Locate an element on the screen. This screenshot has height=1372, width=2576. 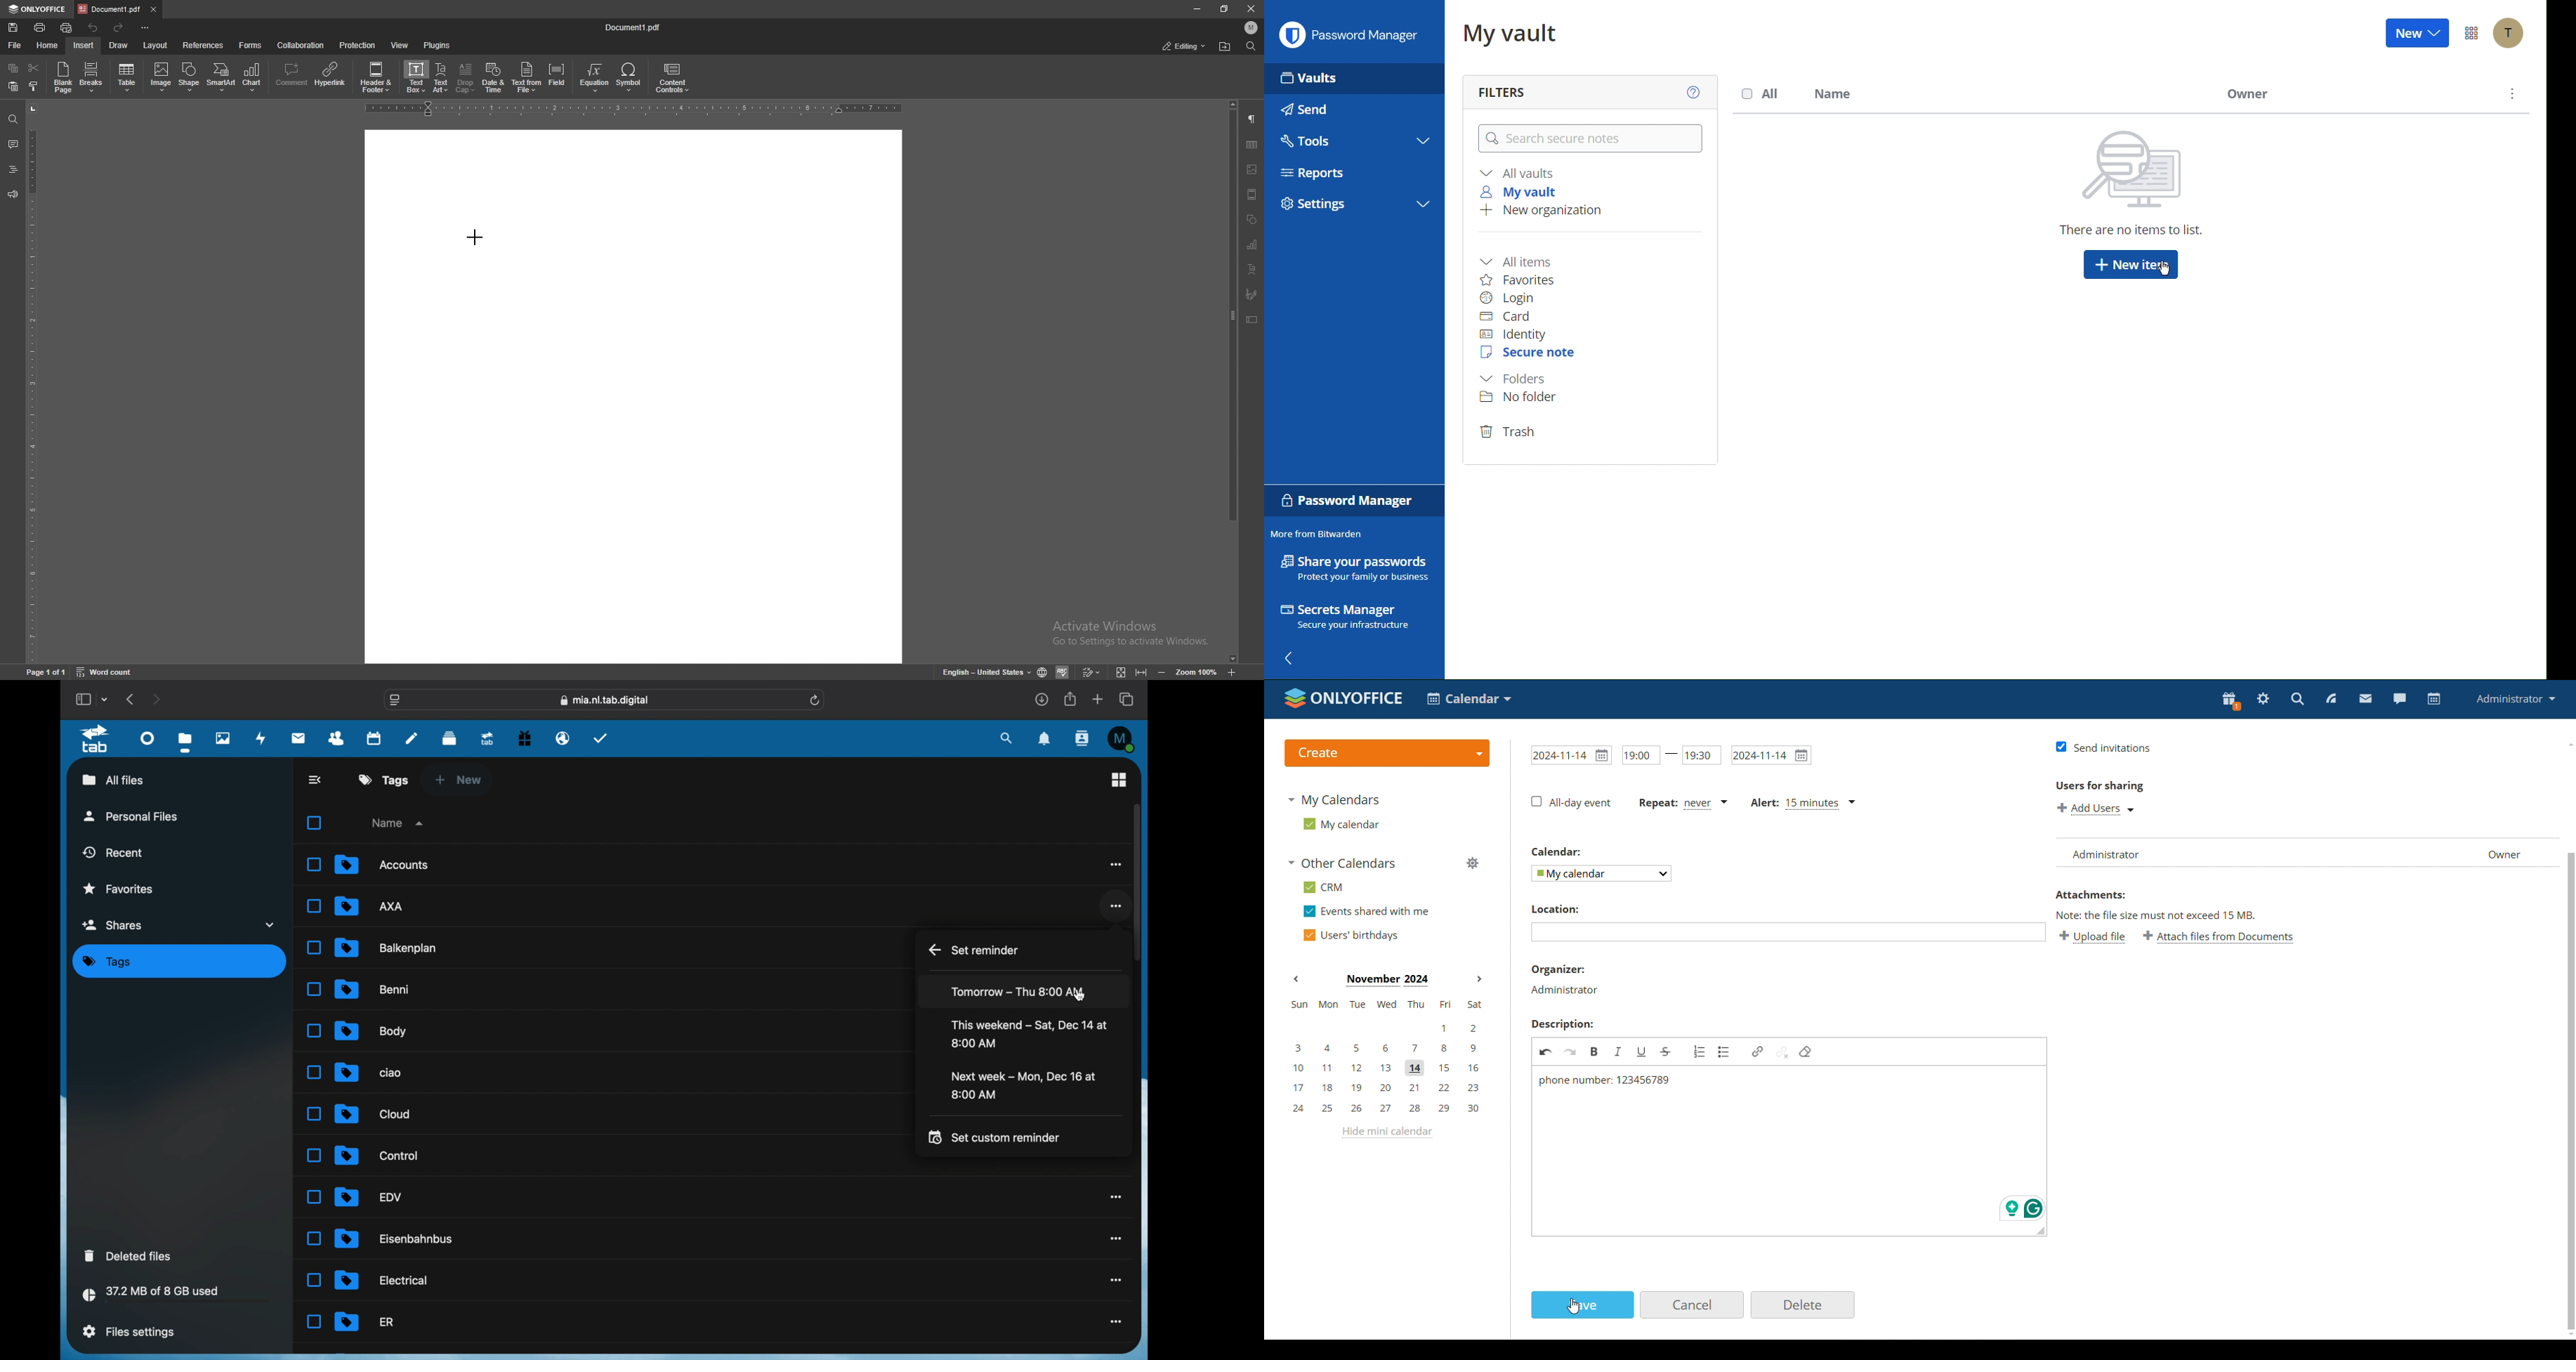
previous is located at coordinates (131, 698).